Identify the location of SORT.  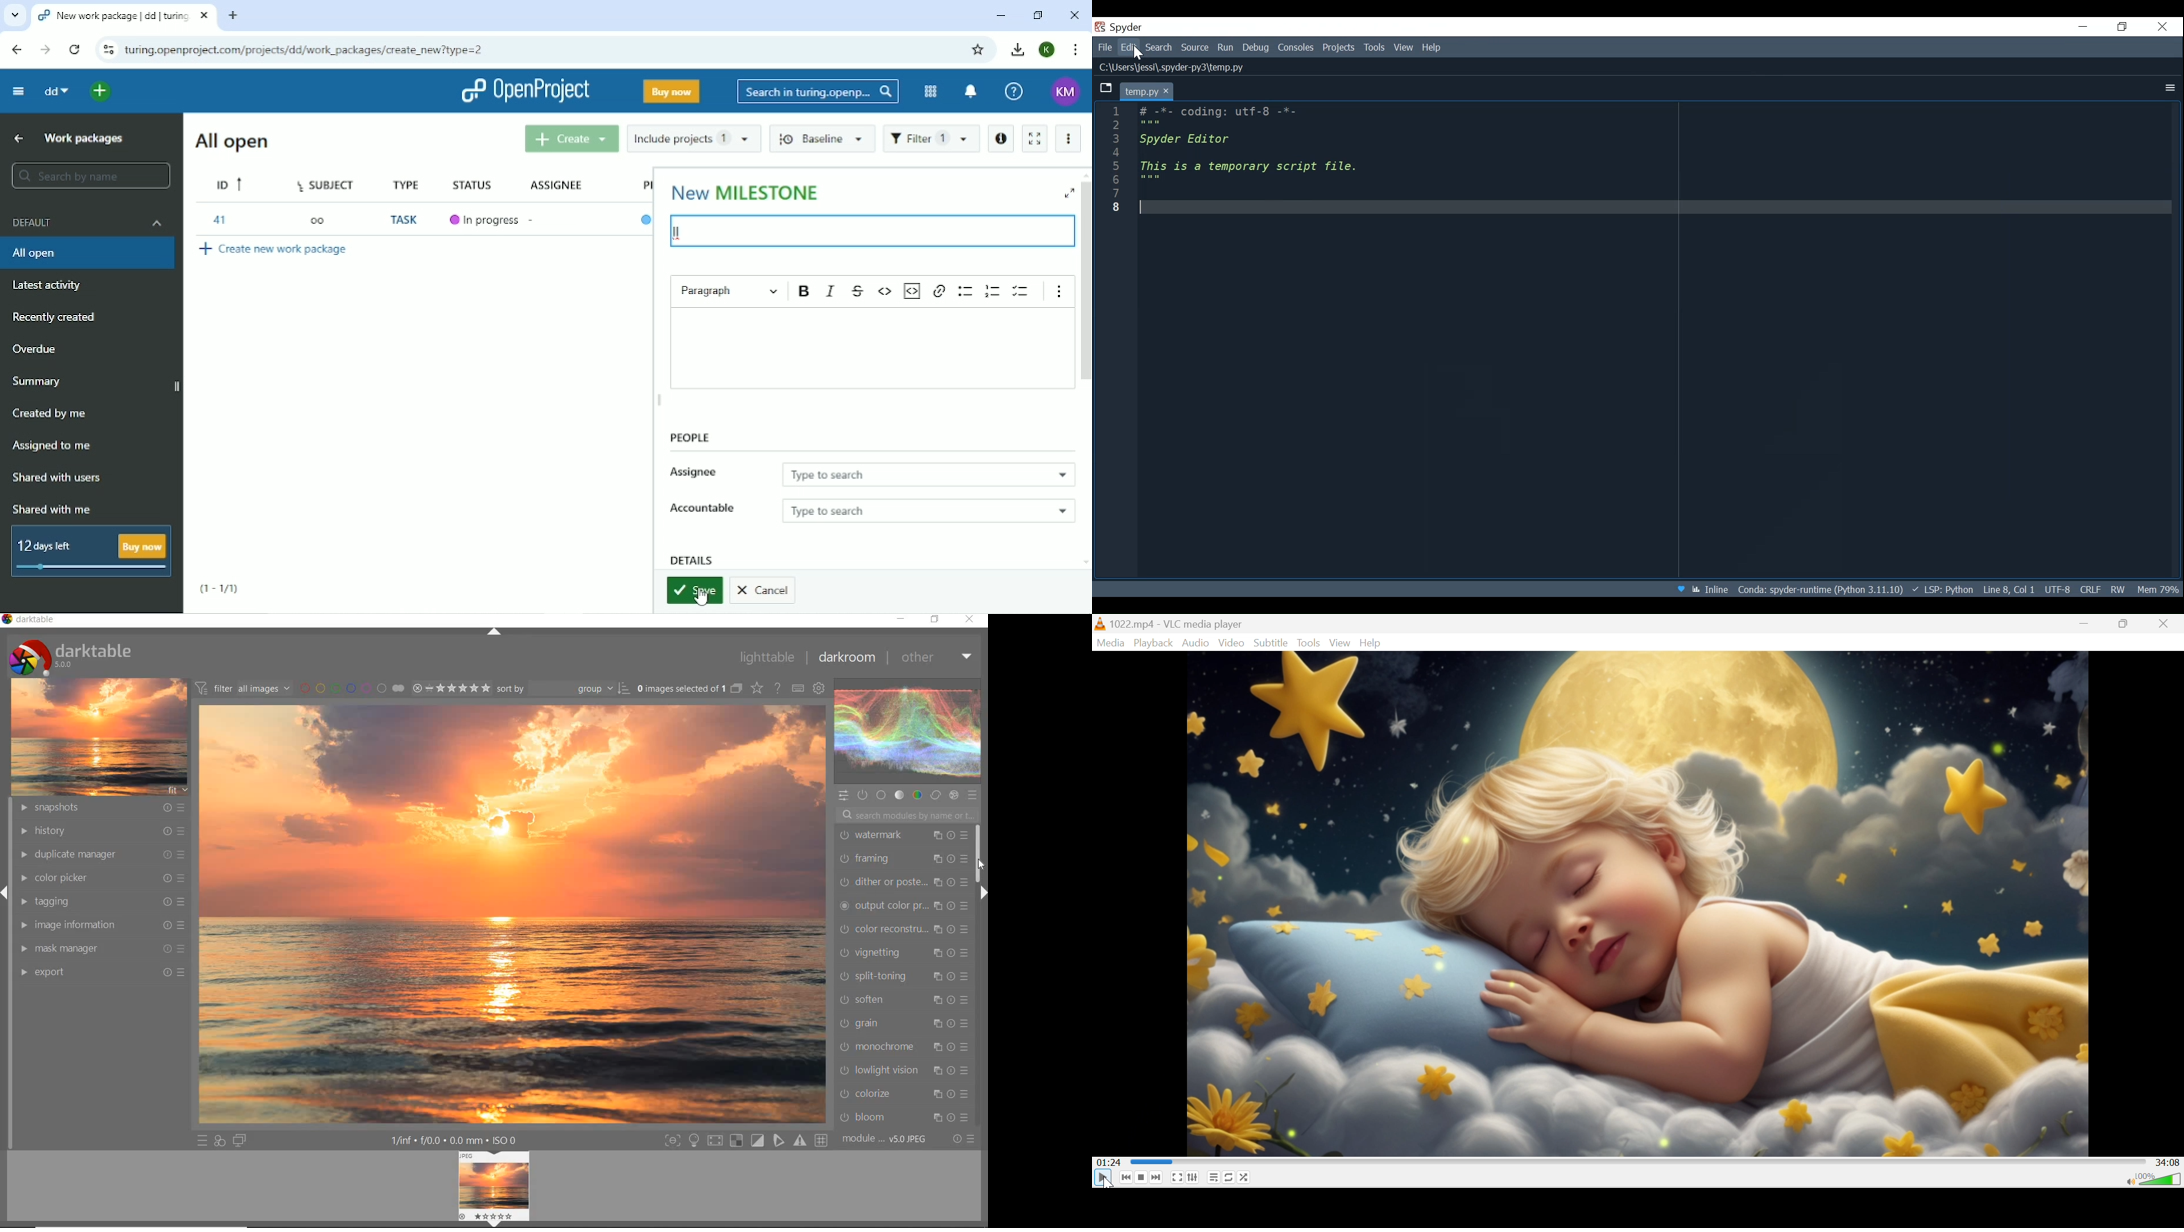
(562, 689).